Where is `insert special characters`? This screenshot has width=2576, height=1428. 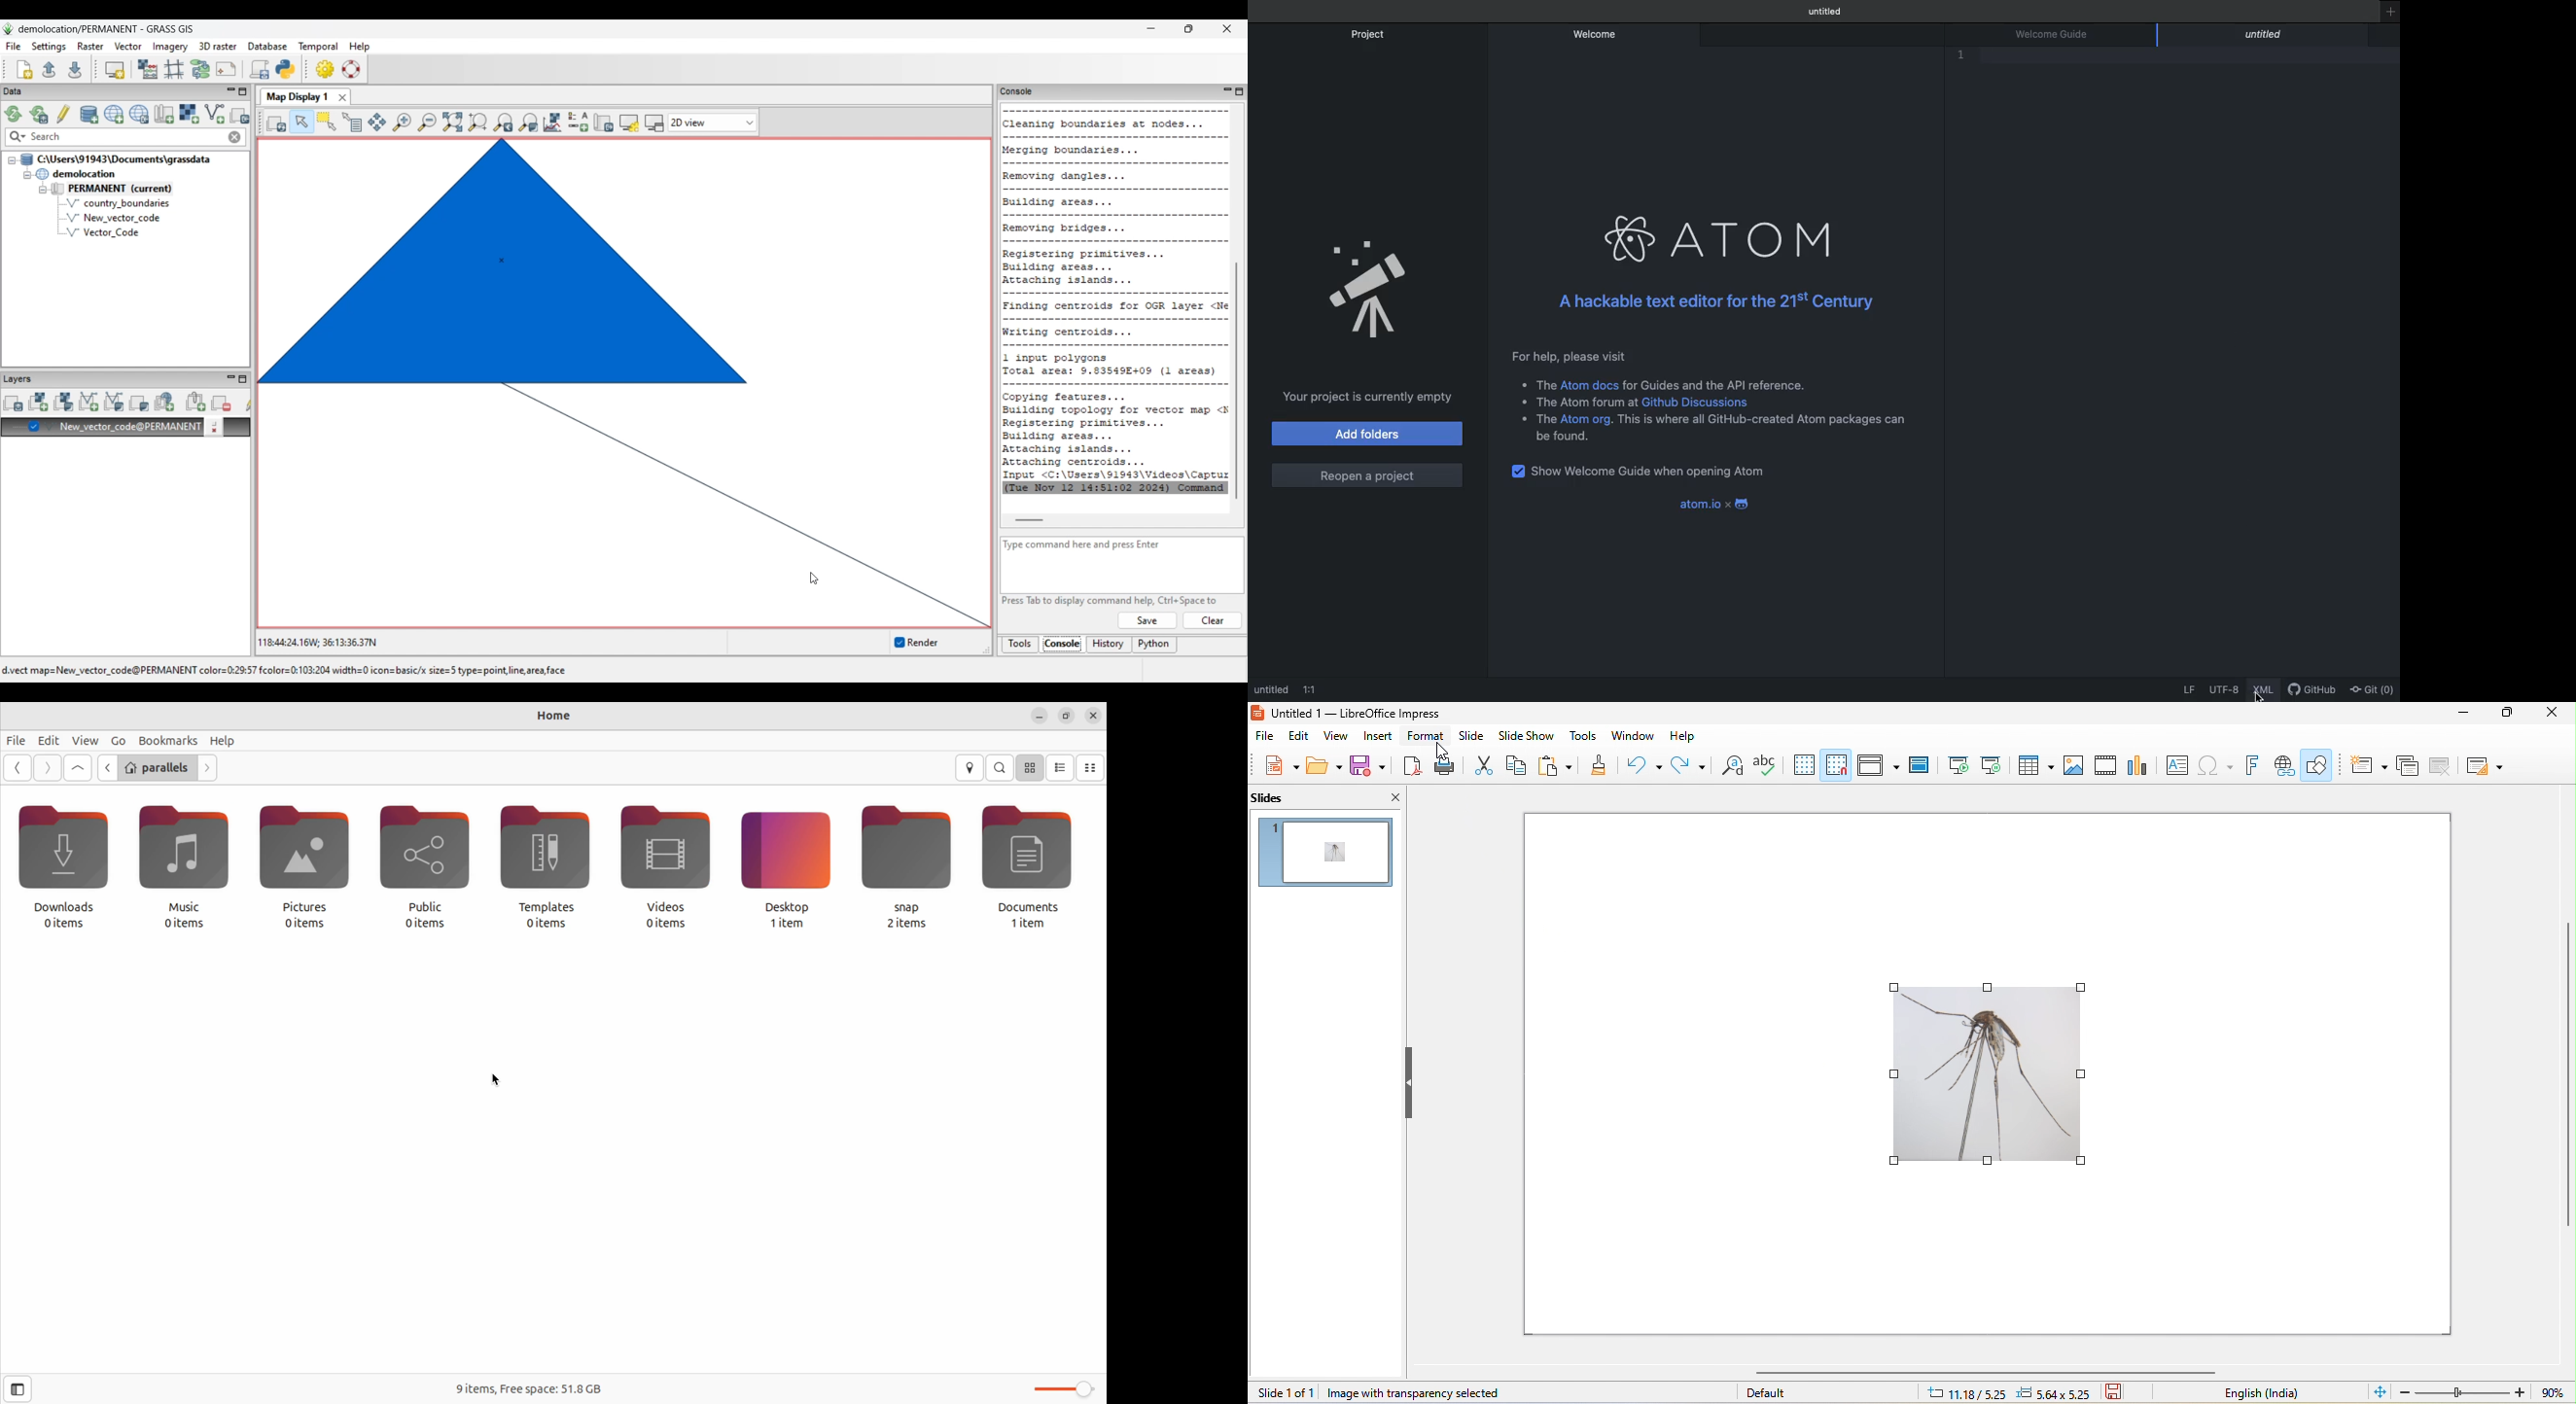 insert special characters is located at coordinates (2215, 765).